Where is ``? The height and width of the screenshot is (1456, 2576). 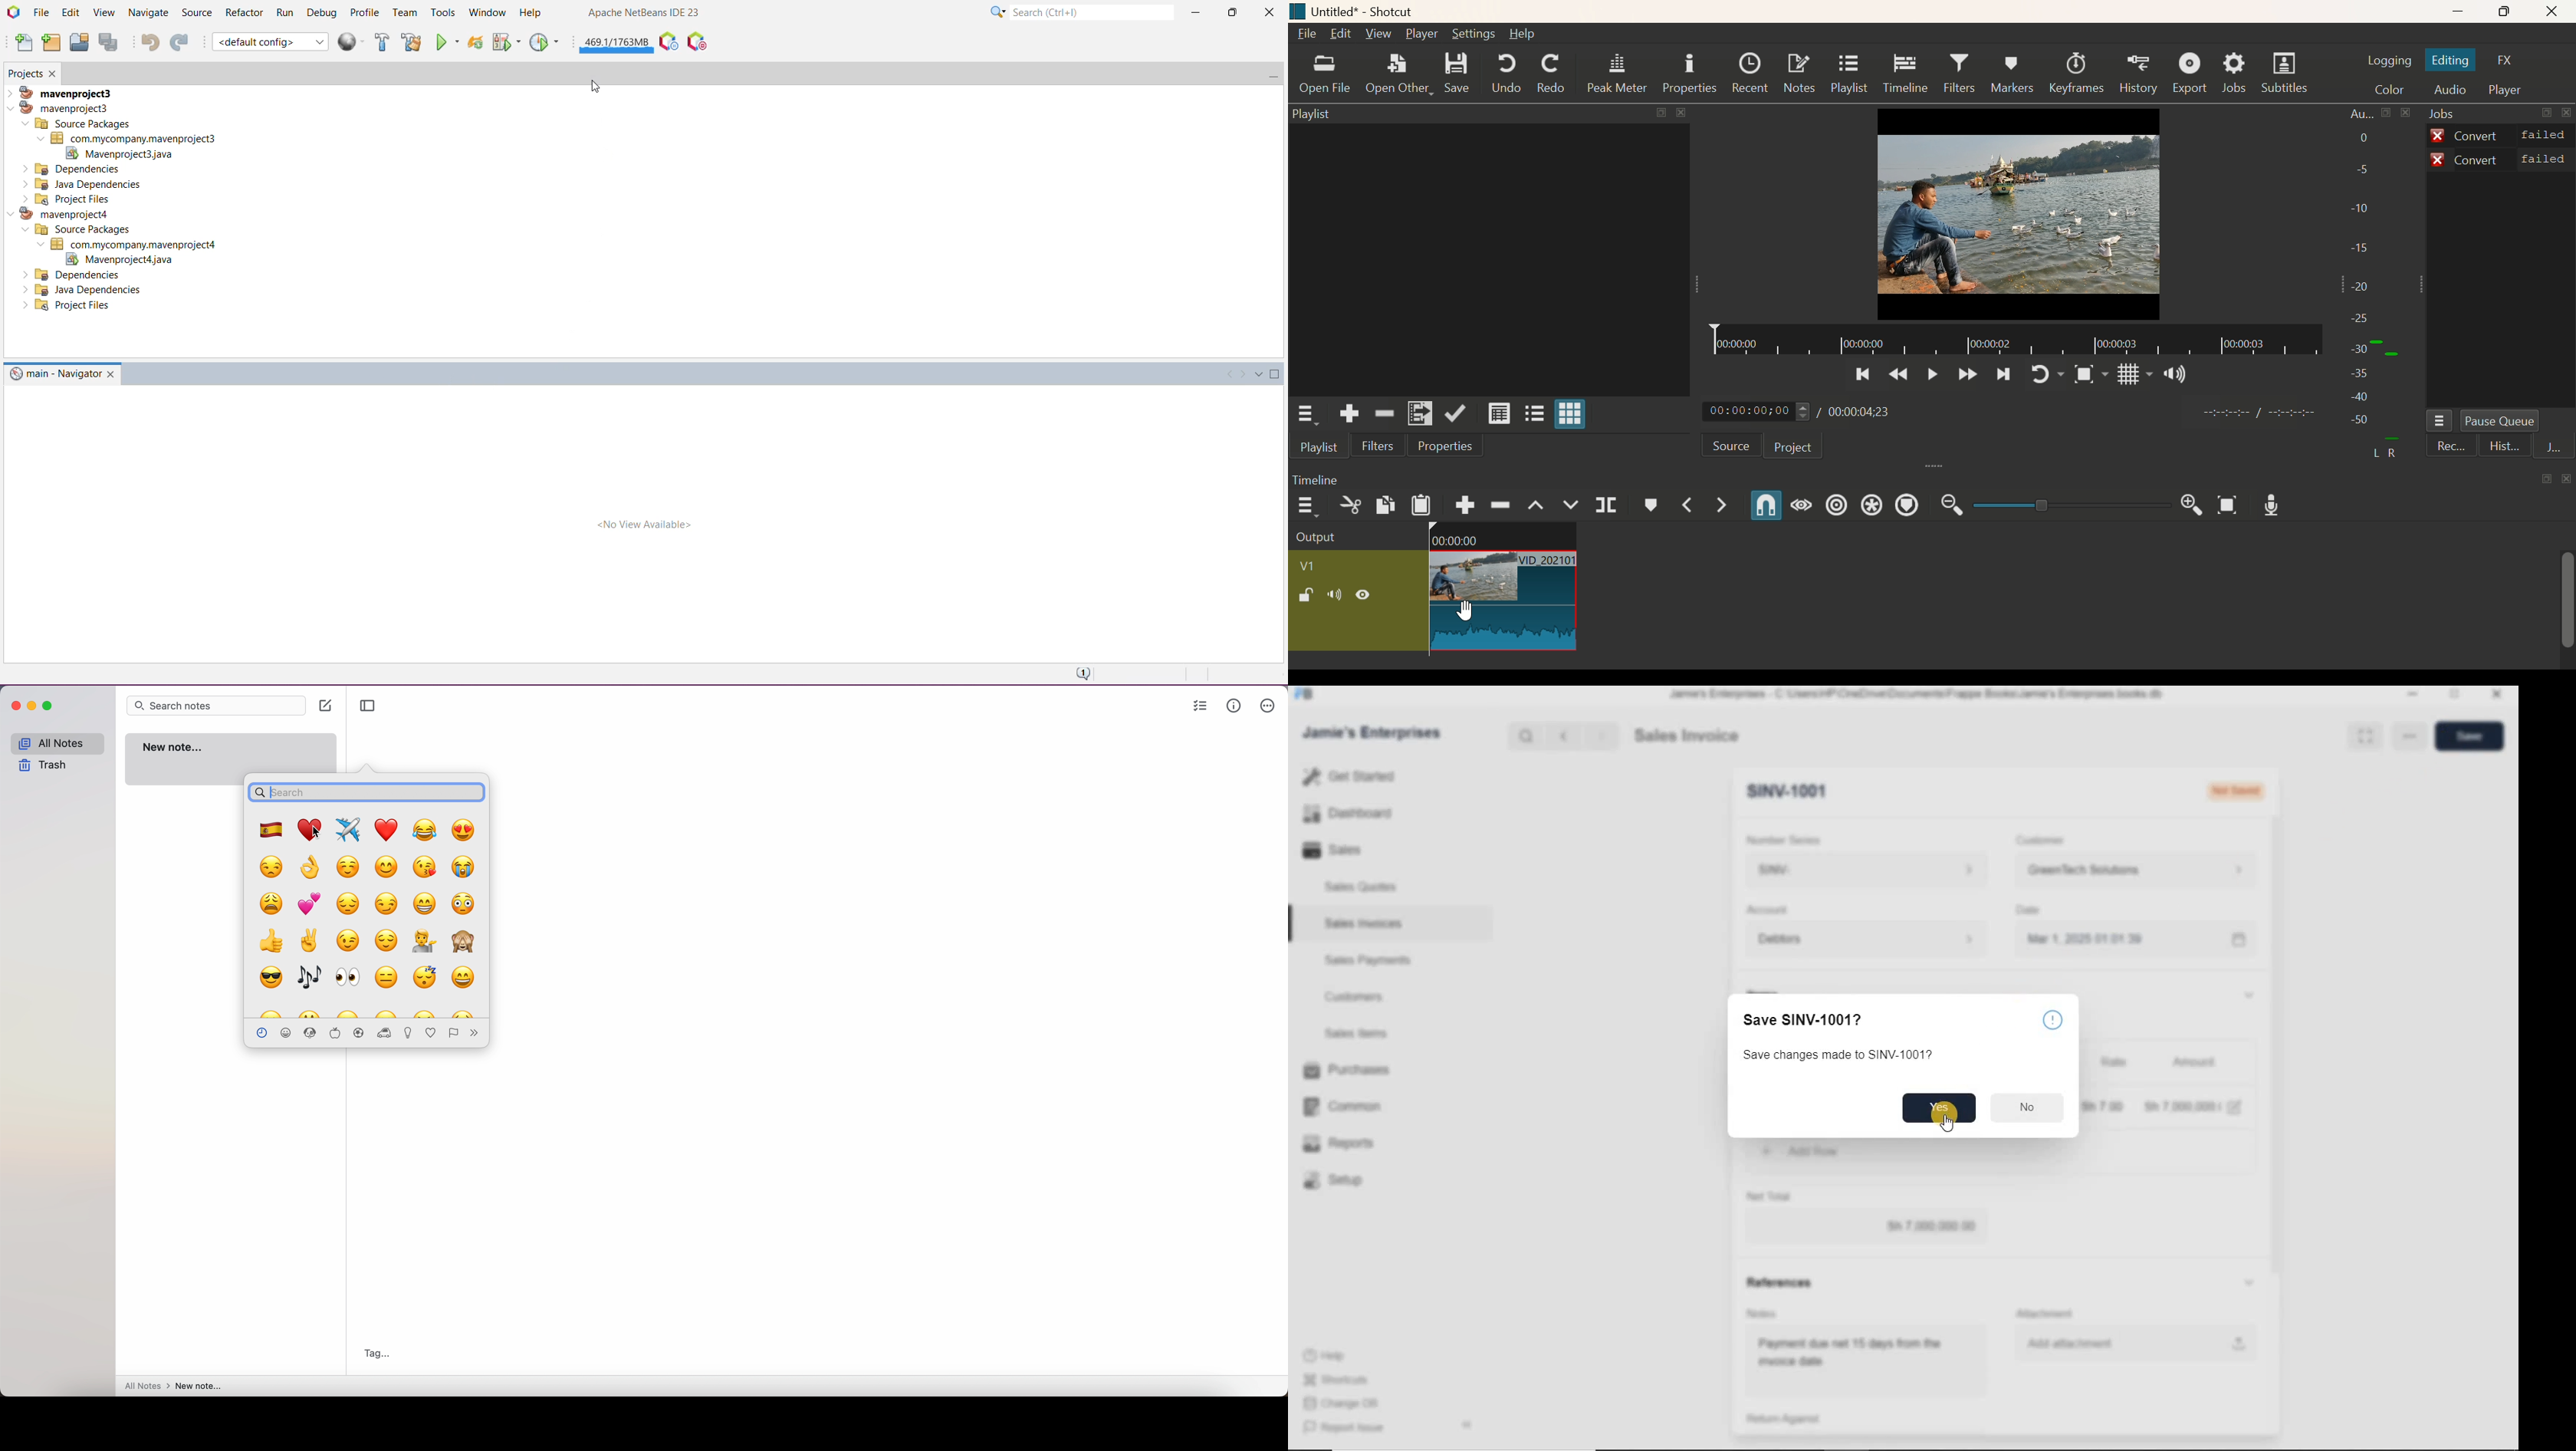
 is located at coordinates (2490, 421).